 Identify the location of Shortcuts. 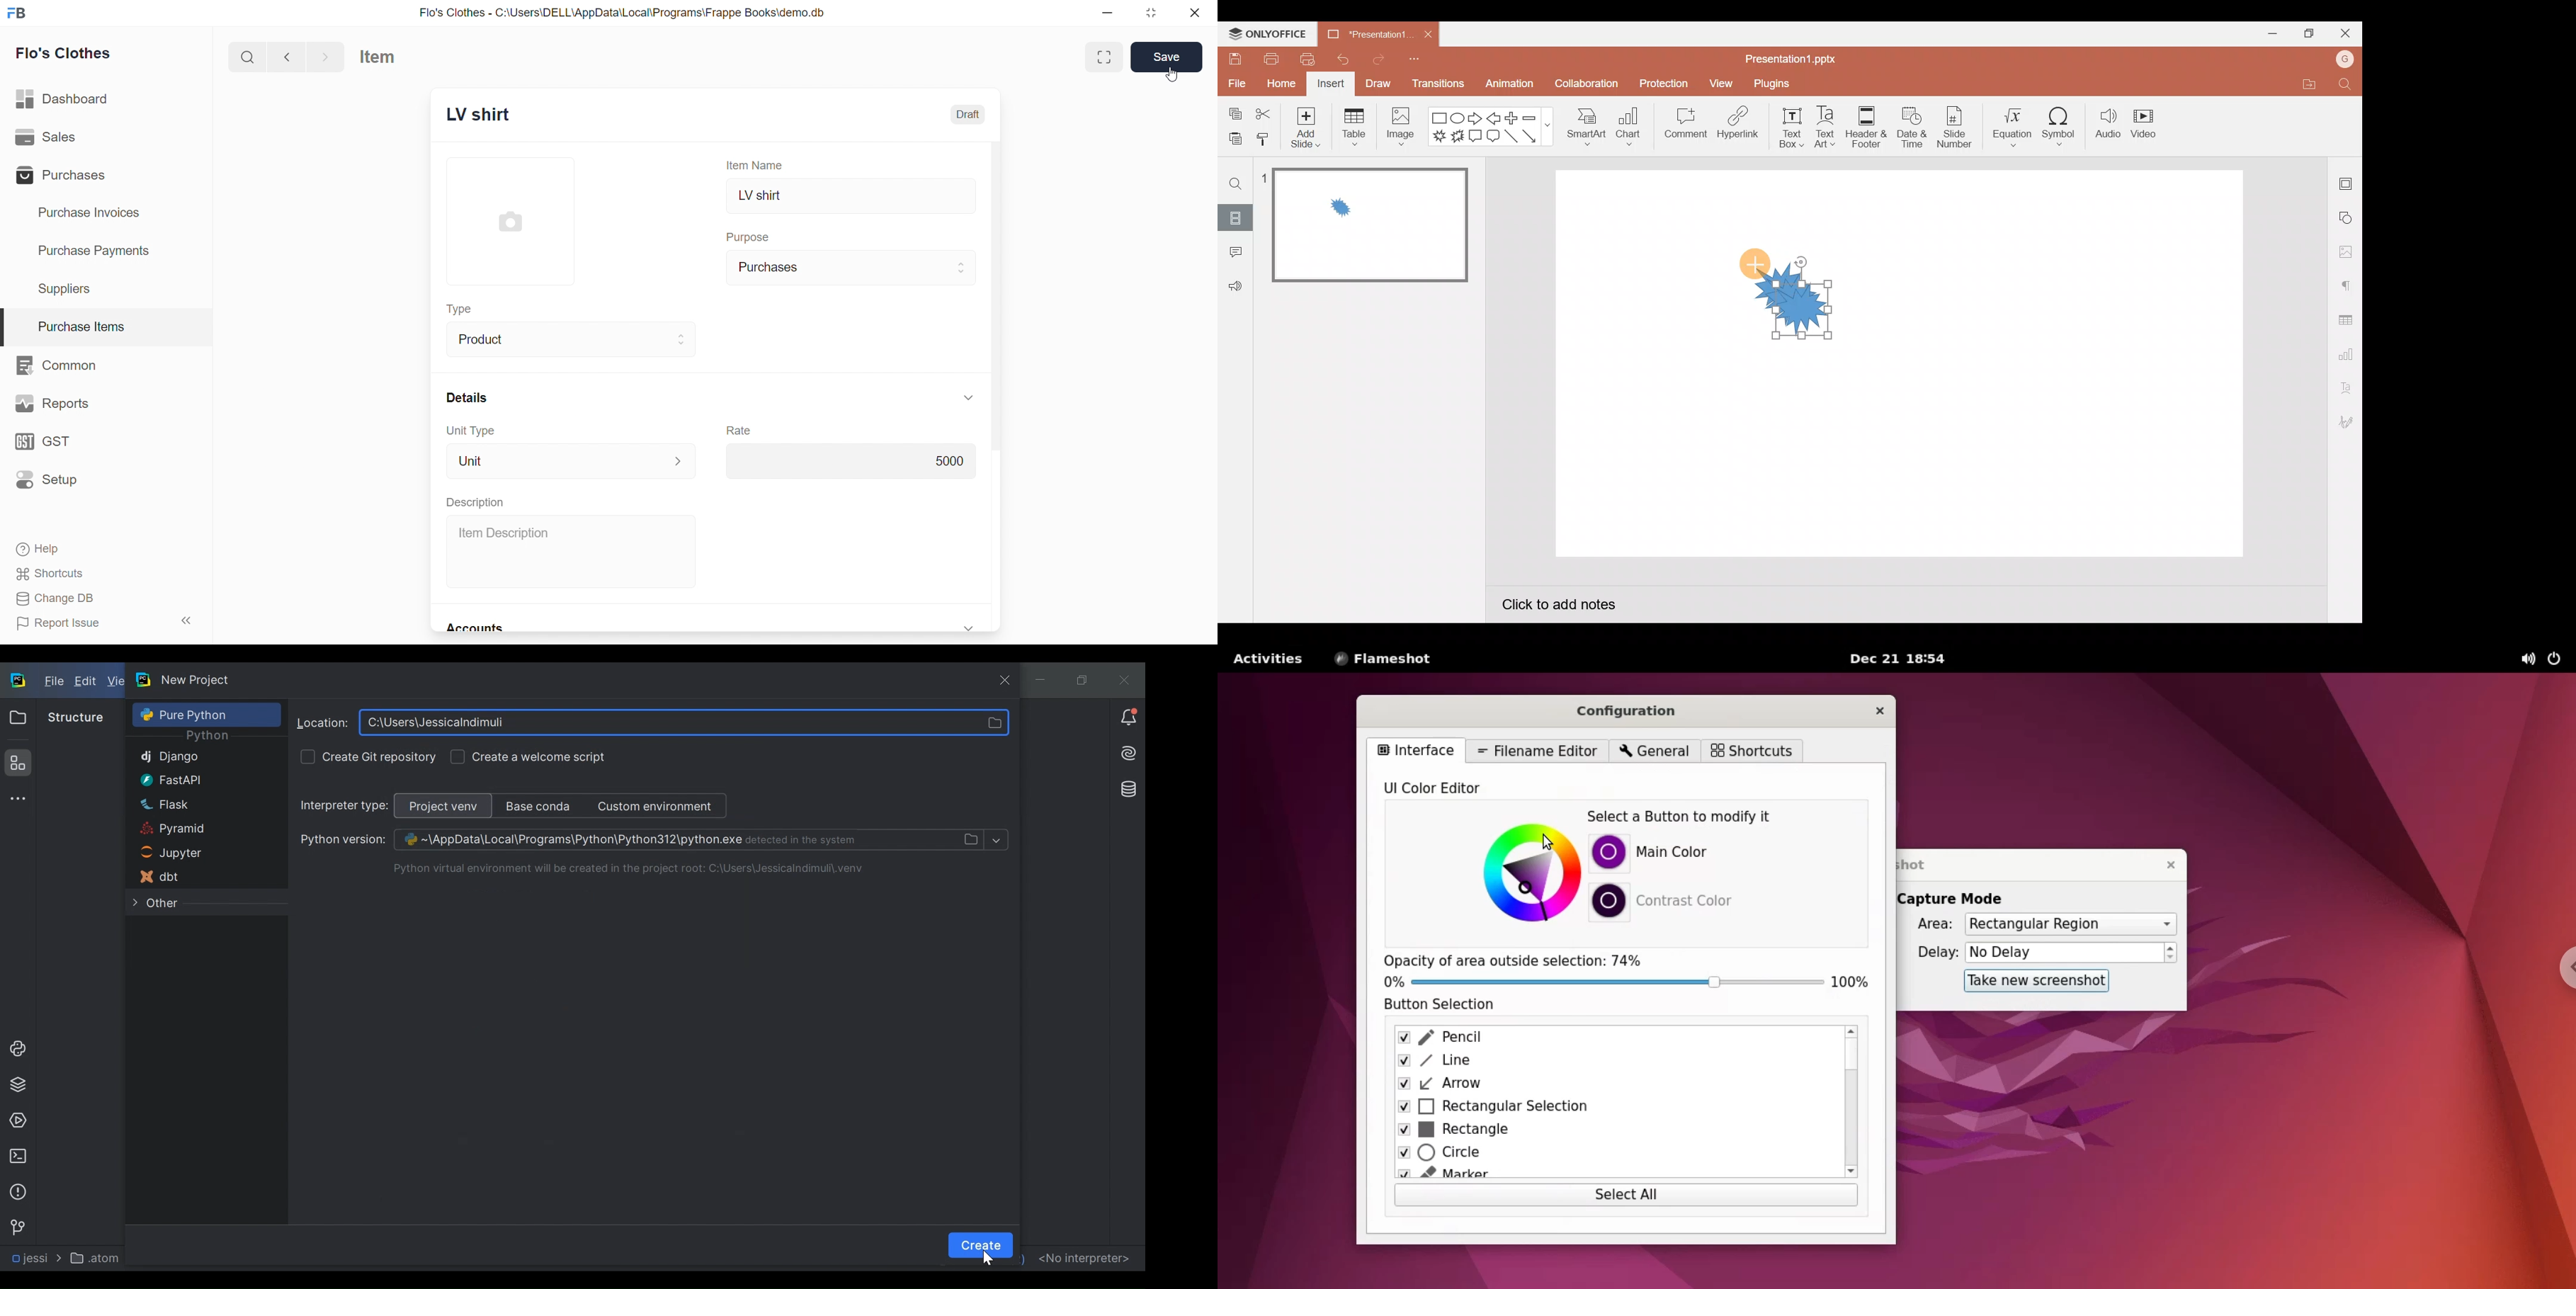
(102, 573).